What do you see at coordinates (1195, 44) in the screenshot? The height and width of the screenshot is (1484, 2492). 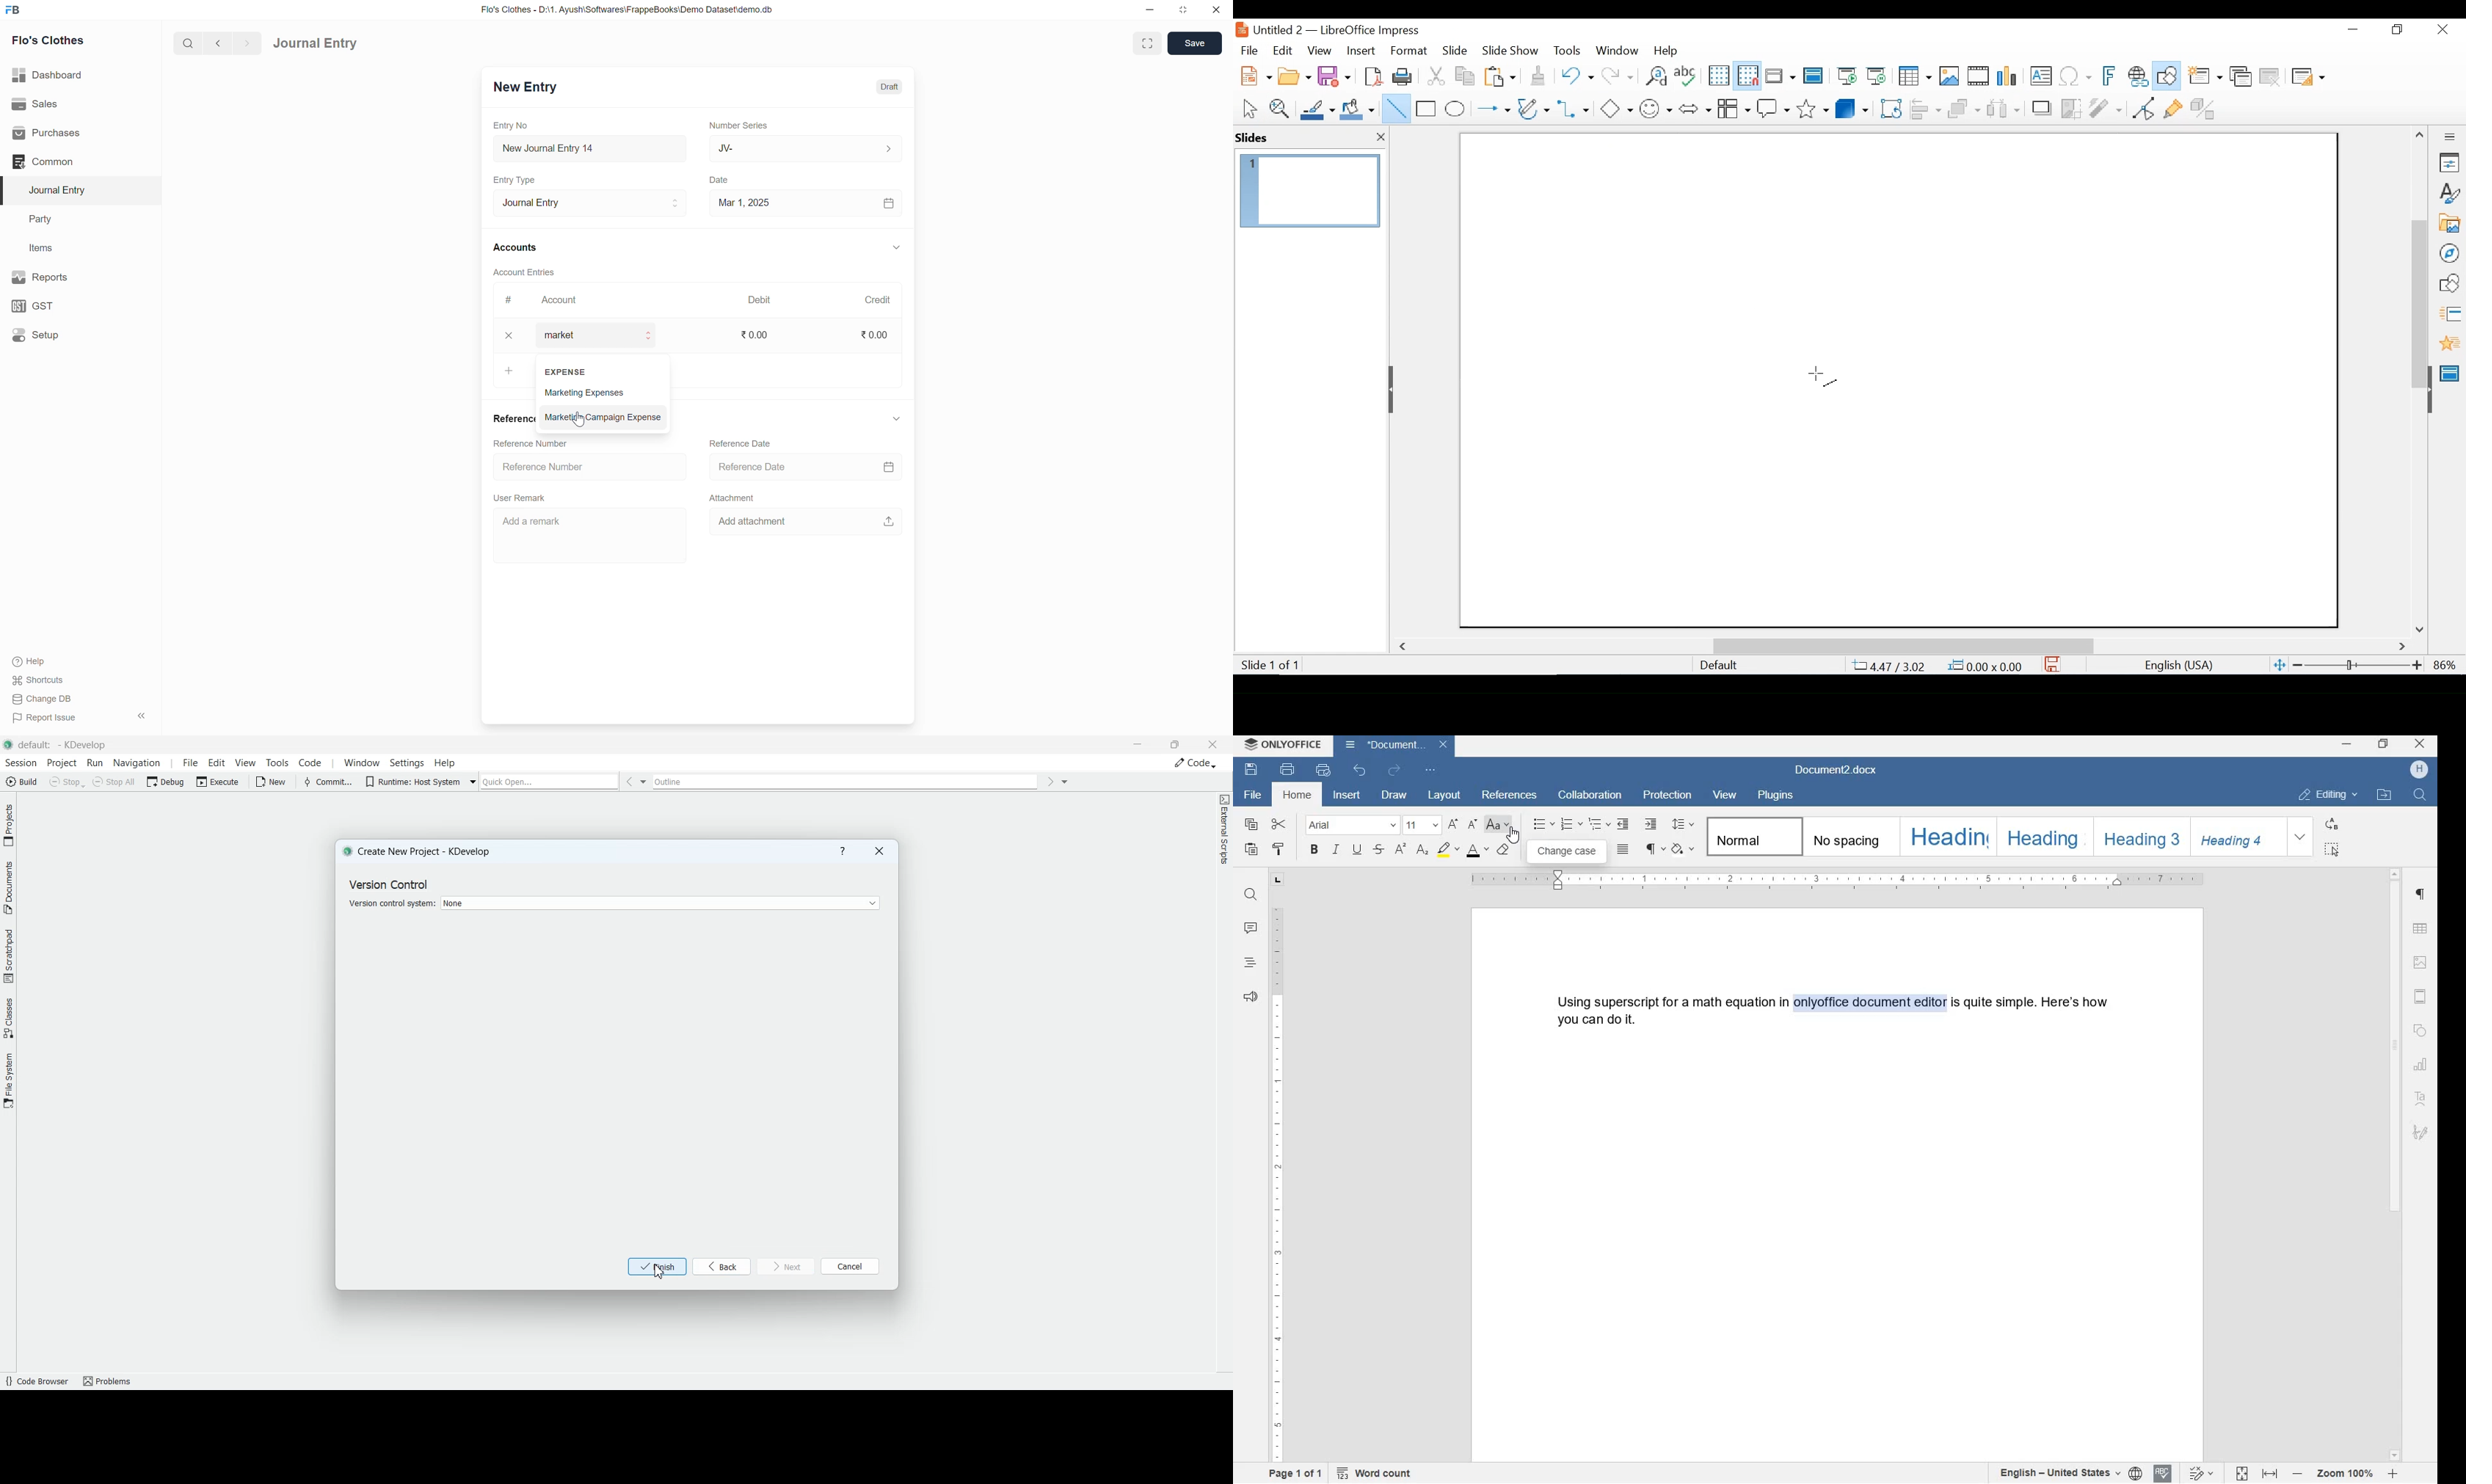 I see `Save` at bounding box center [1195, 44].